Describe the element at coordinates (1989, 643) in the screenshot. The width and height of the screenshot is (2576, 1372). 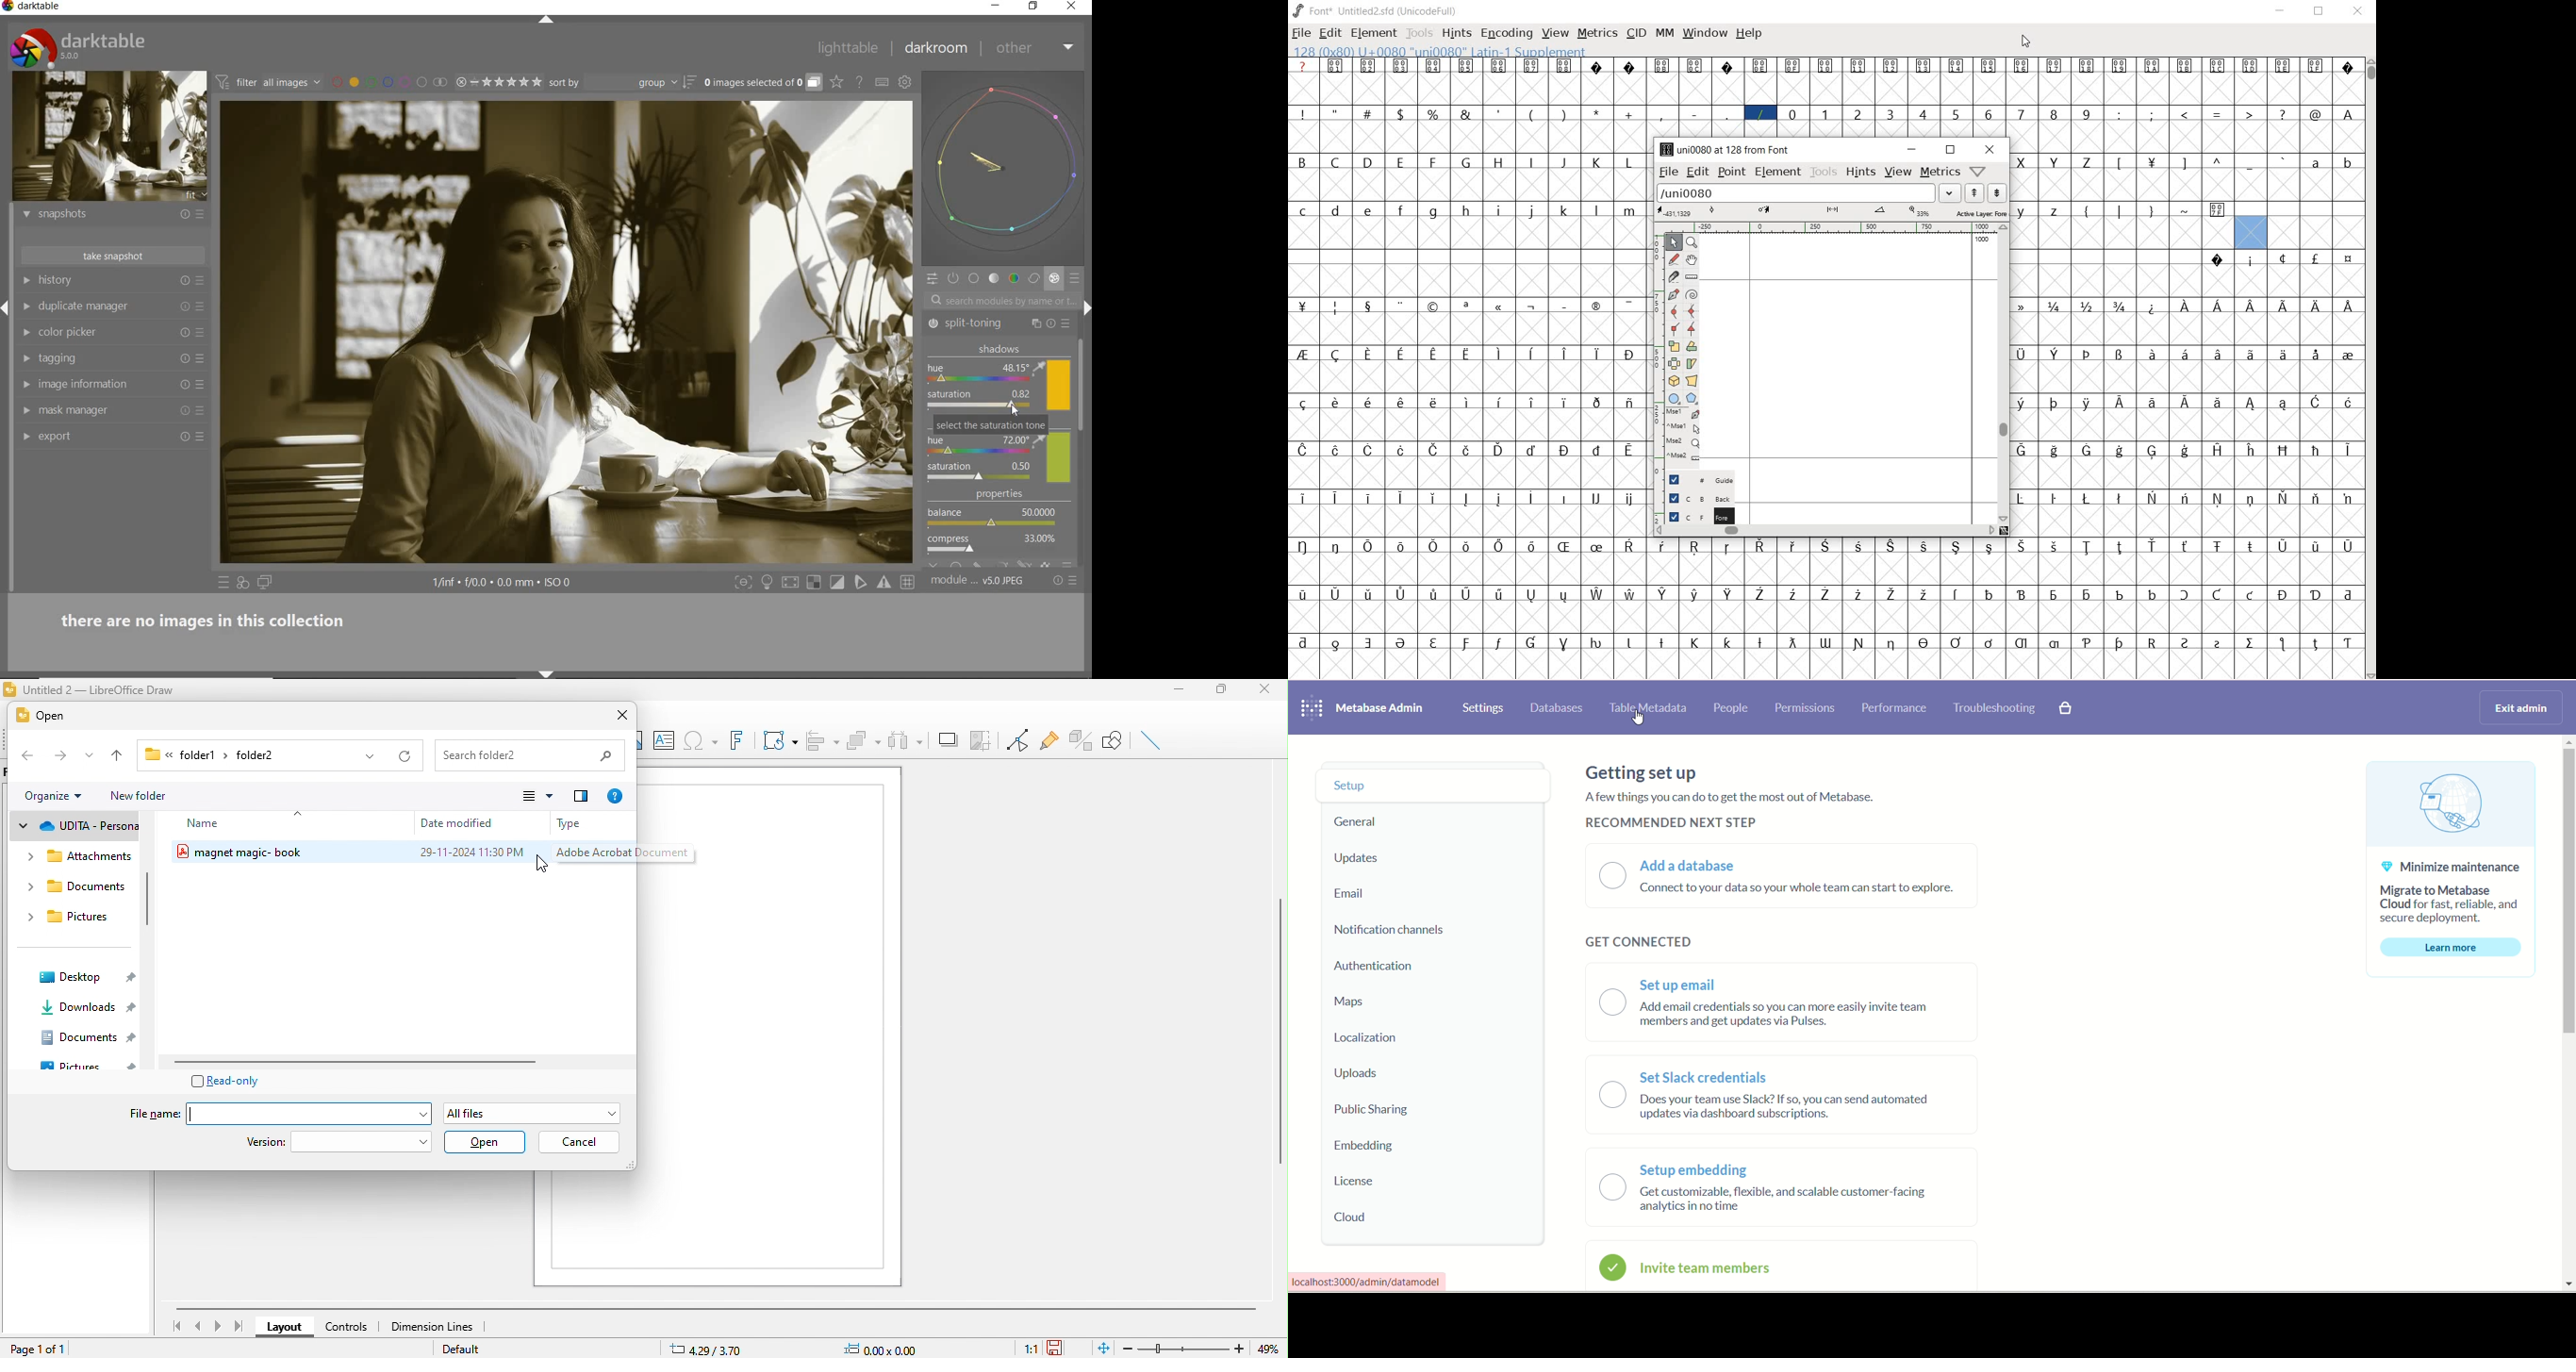
I see `glyph` at that location.